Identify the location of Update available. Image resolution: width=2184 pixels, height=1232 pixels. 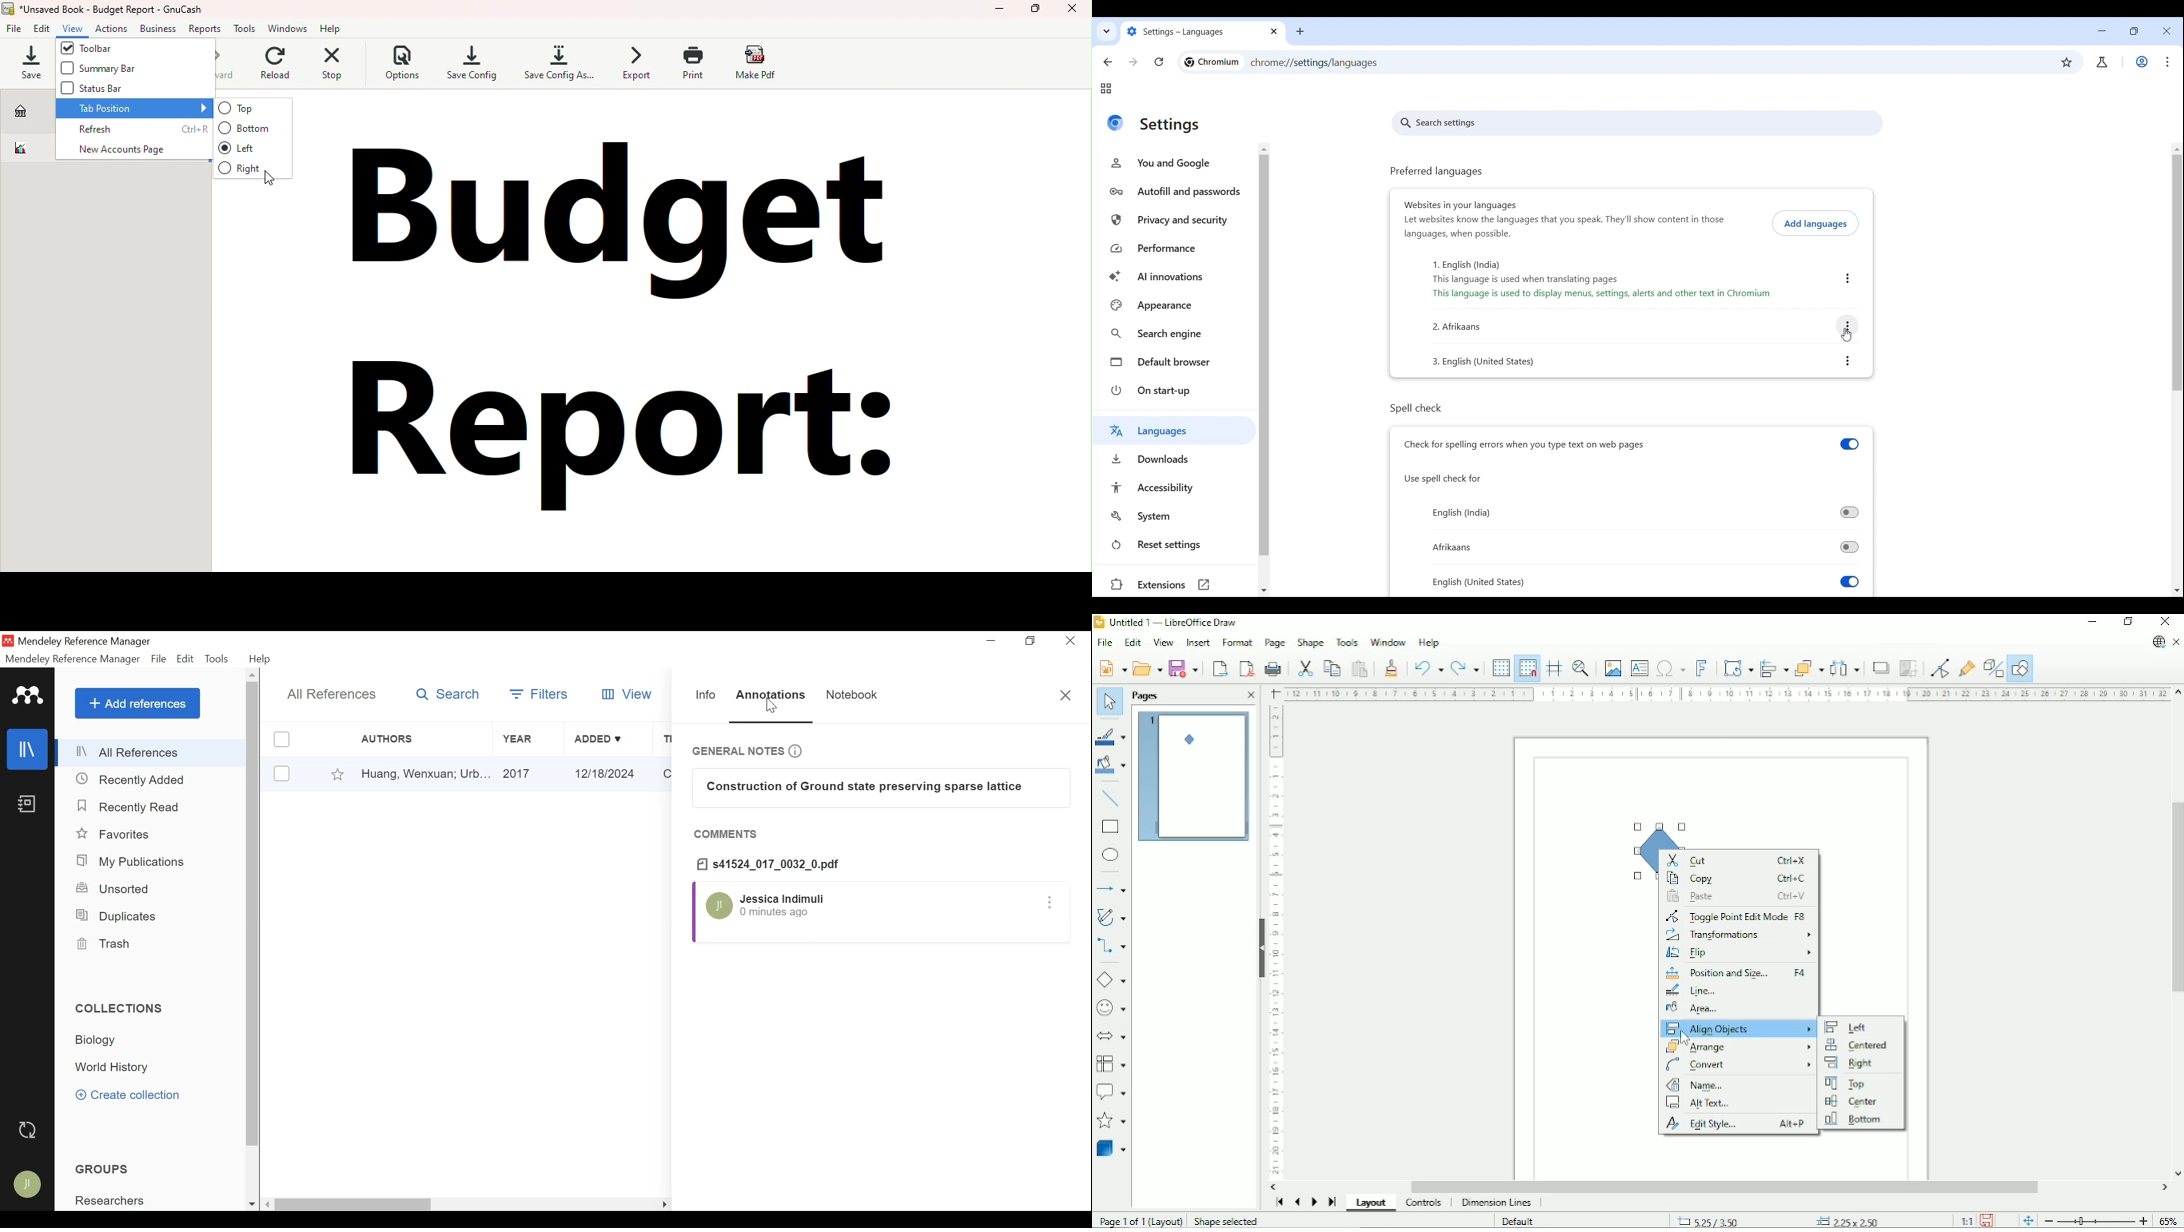
(2157, 642).